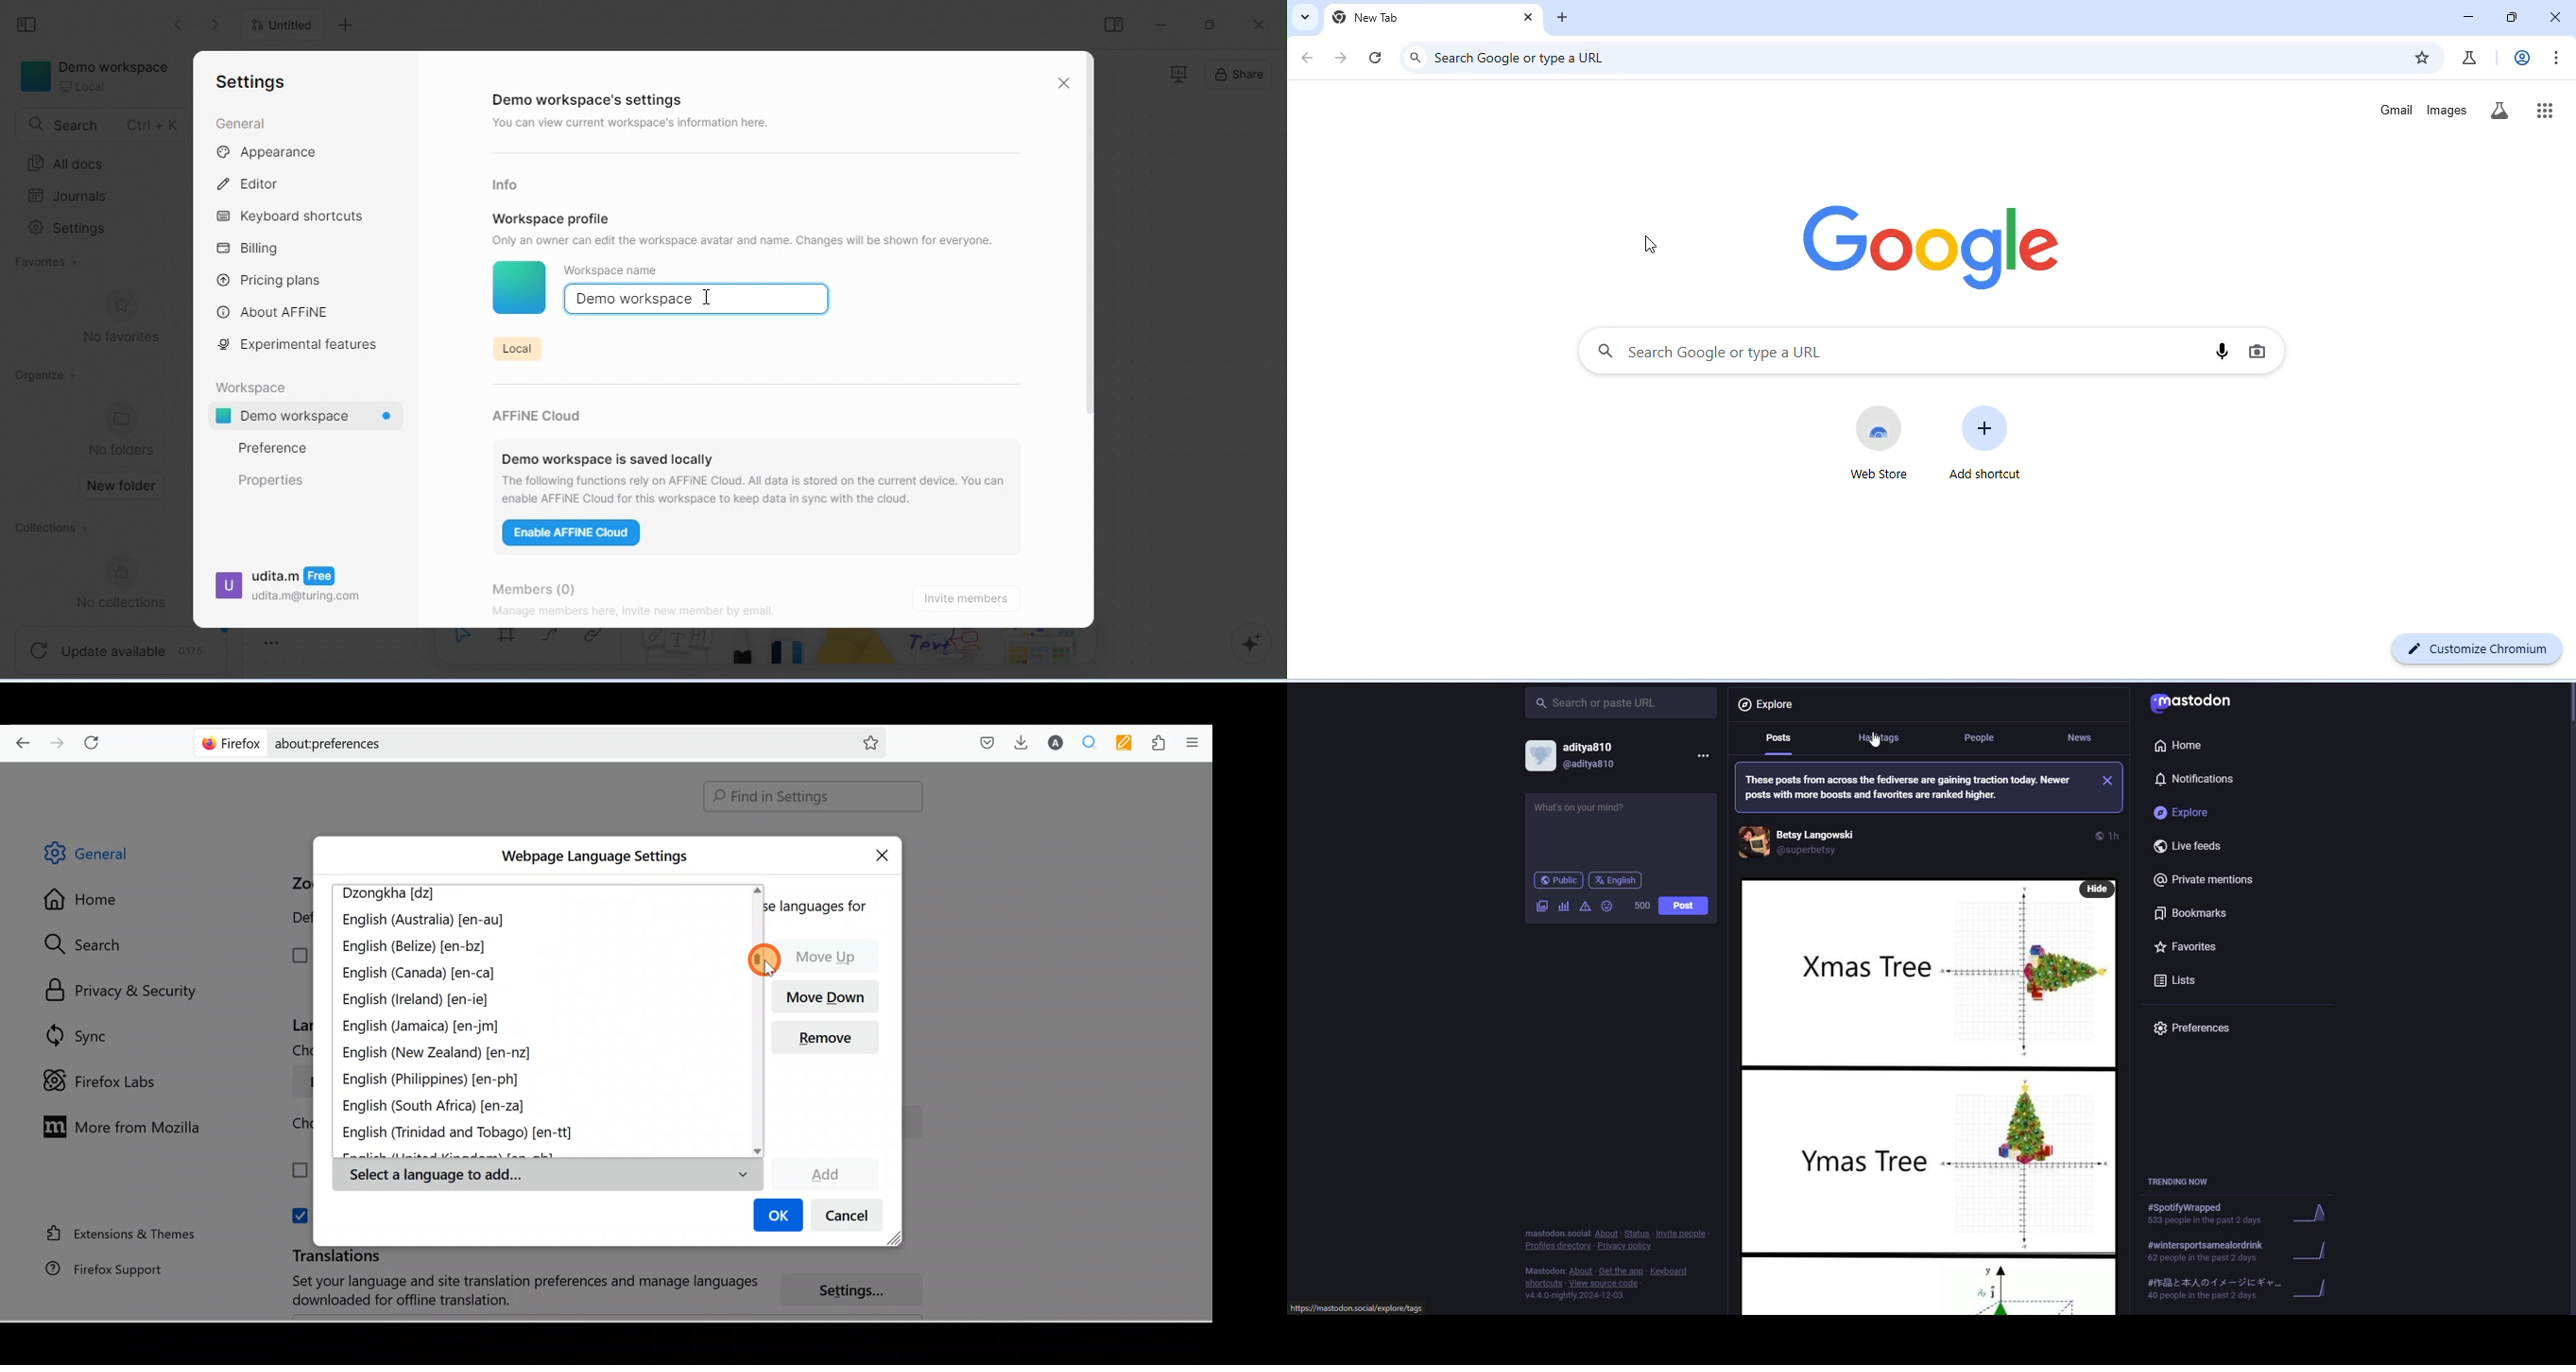 The height and width of the screenshot is (1372, 2576). Describe the element at coordinates (50, 530) in the screenshot. I see `collections` at that location.